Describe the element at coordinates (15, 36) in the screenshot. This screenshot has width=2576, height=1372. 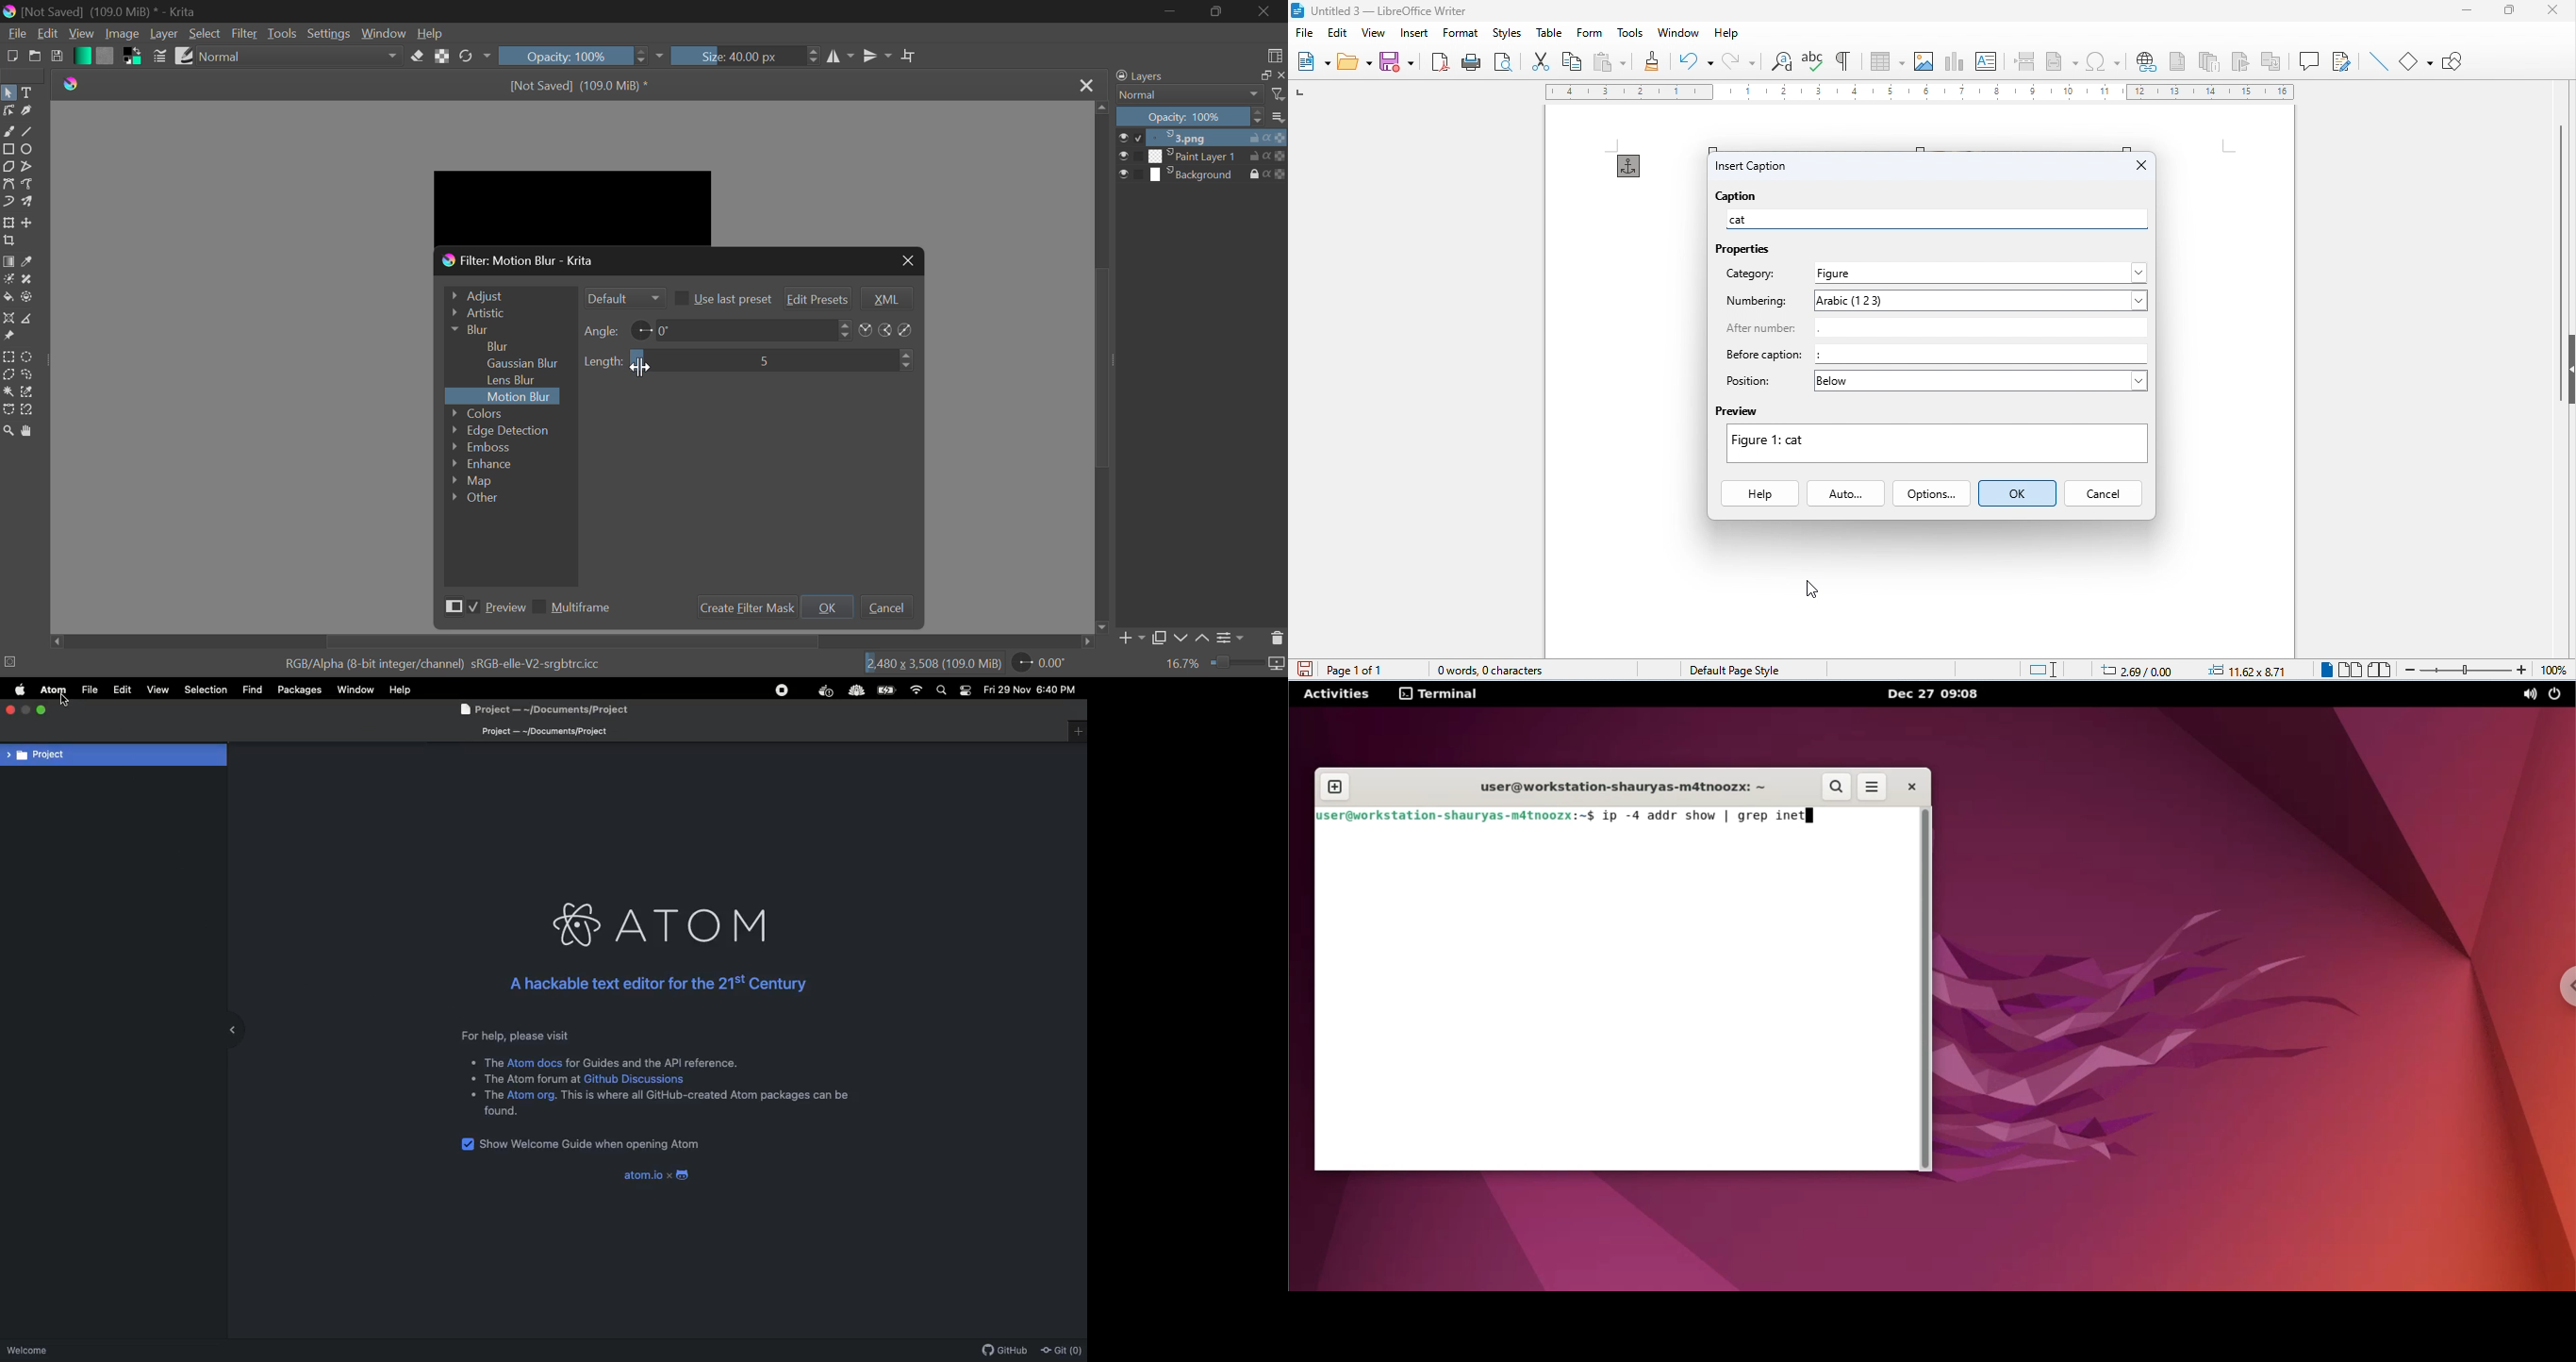
I see `File` at that location.